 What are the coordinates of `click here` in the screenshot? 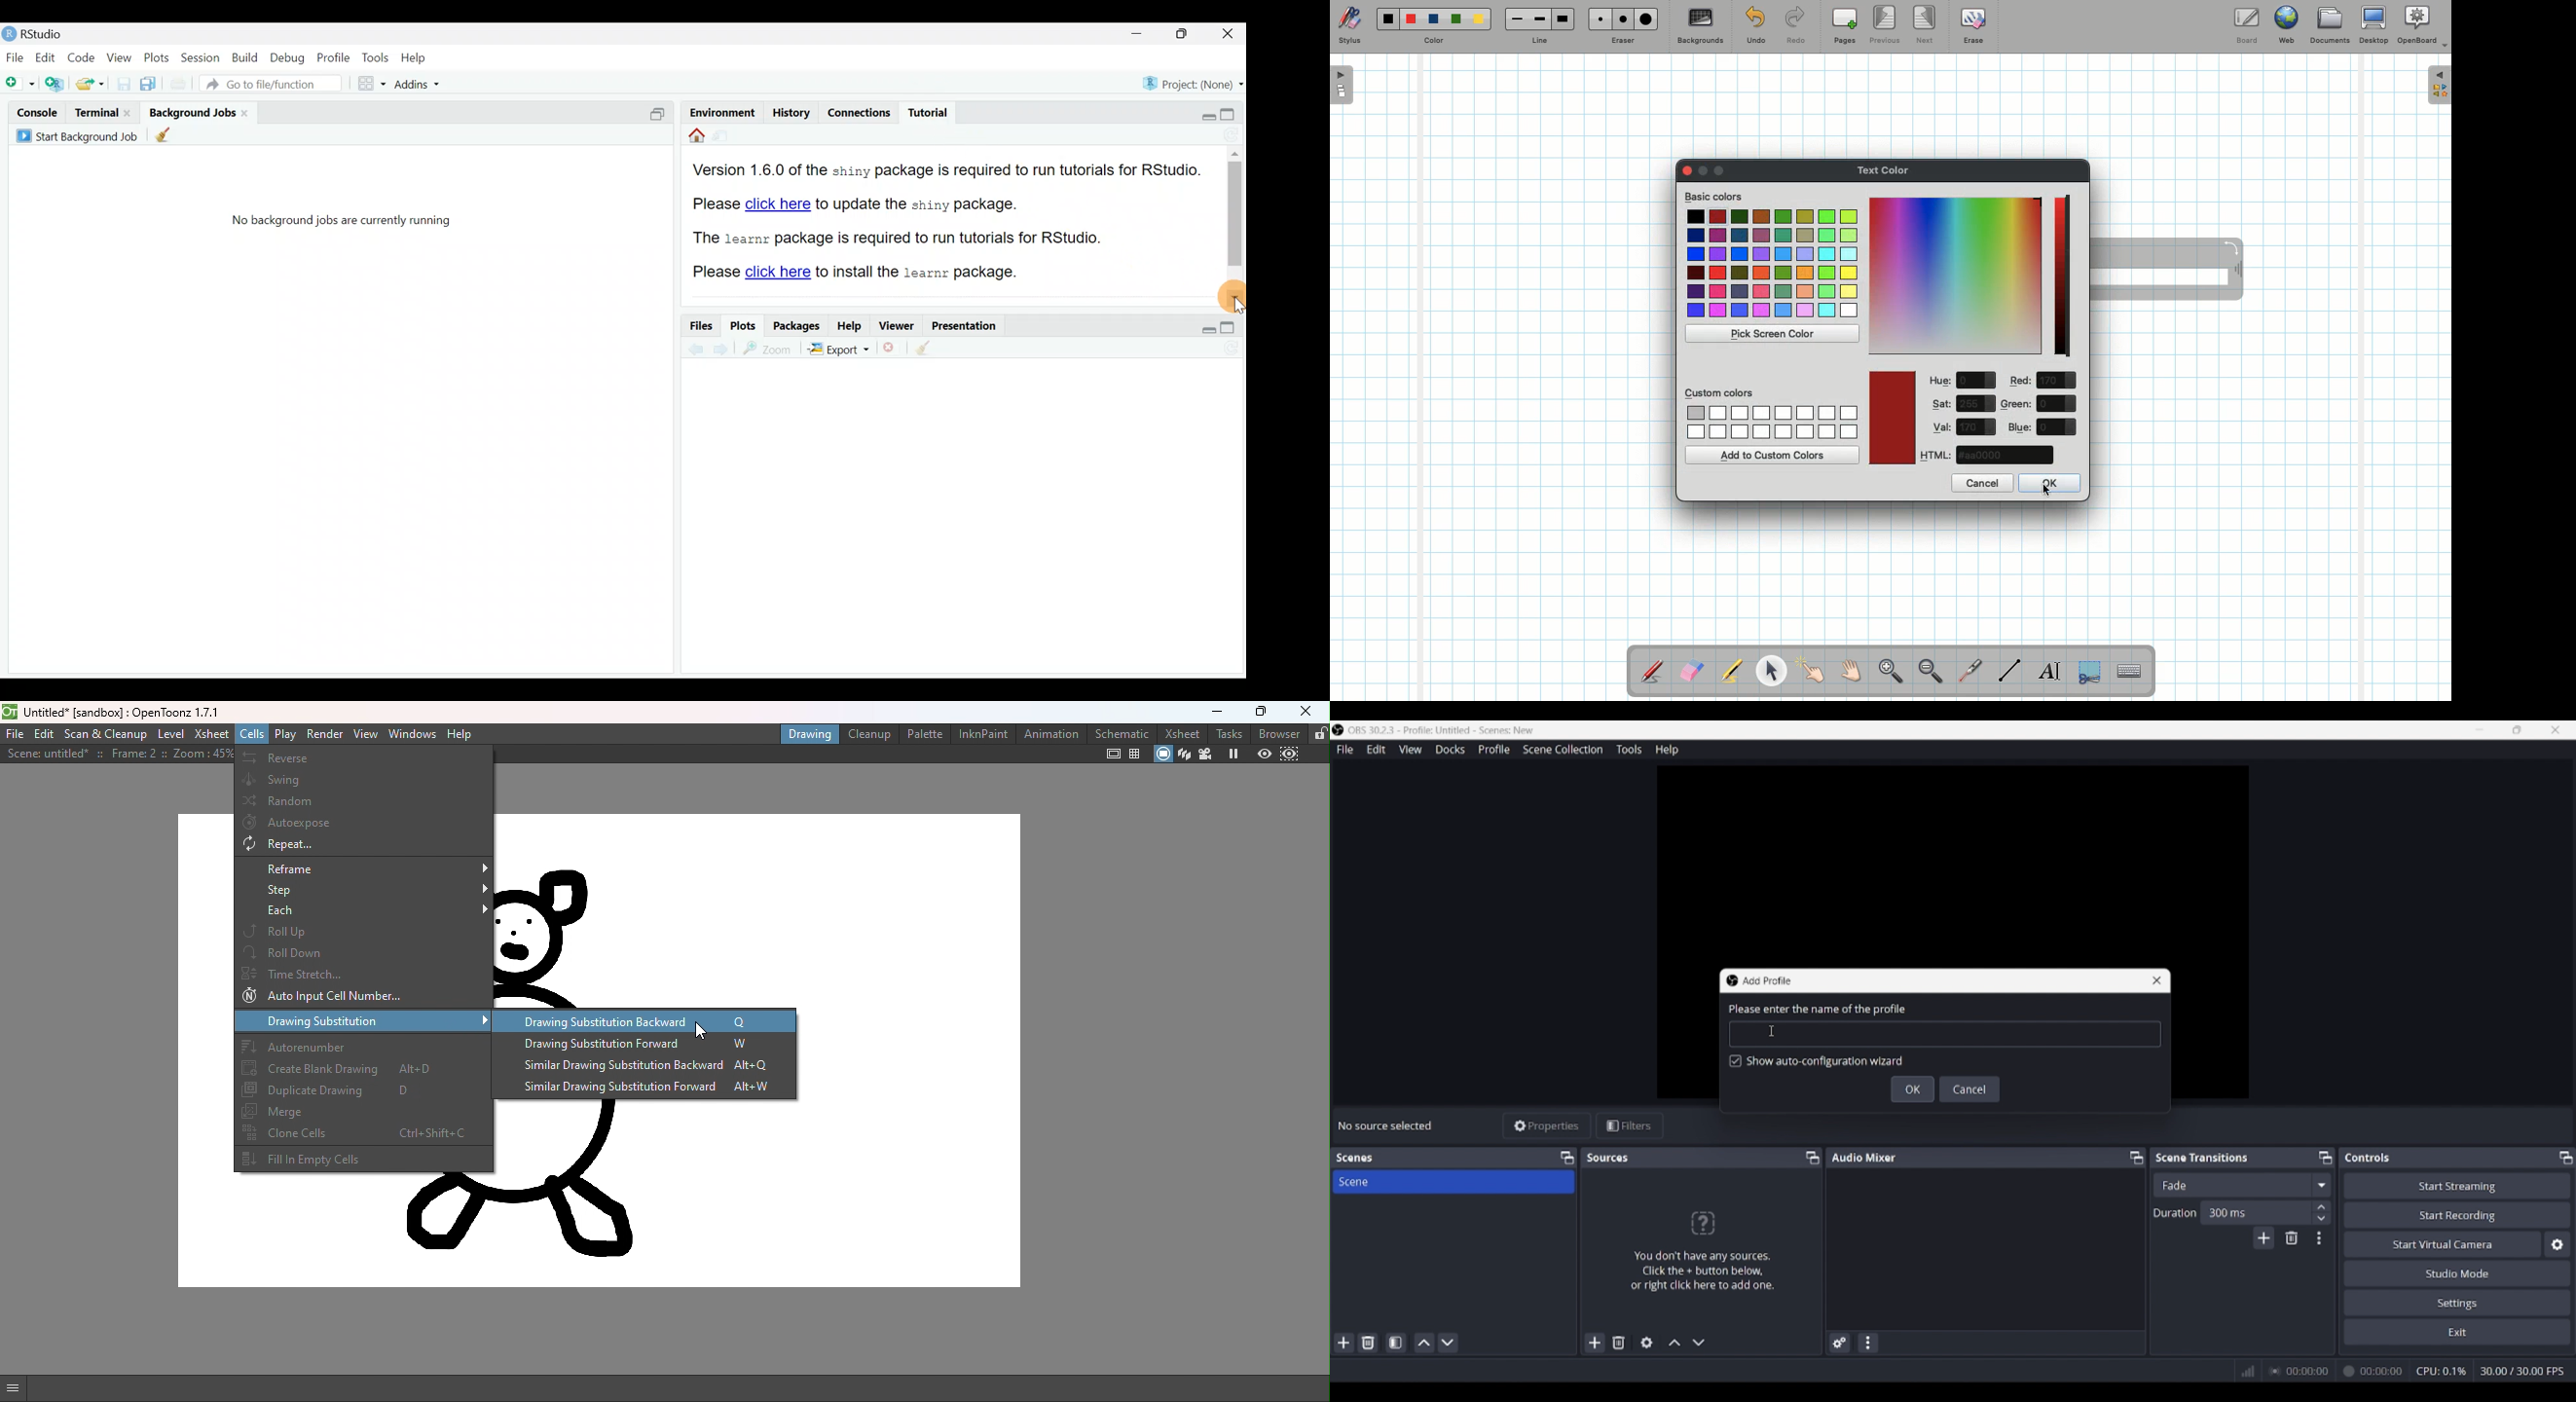 It's located at (779, 204).